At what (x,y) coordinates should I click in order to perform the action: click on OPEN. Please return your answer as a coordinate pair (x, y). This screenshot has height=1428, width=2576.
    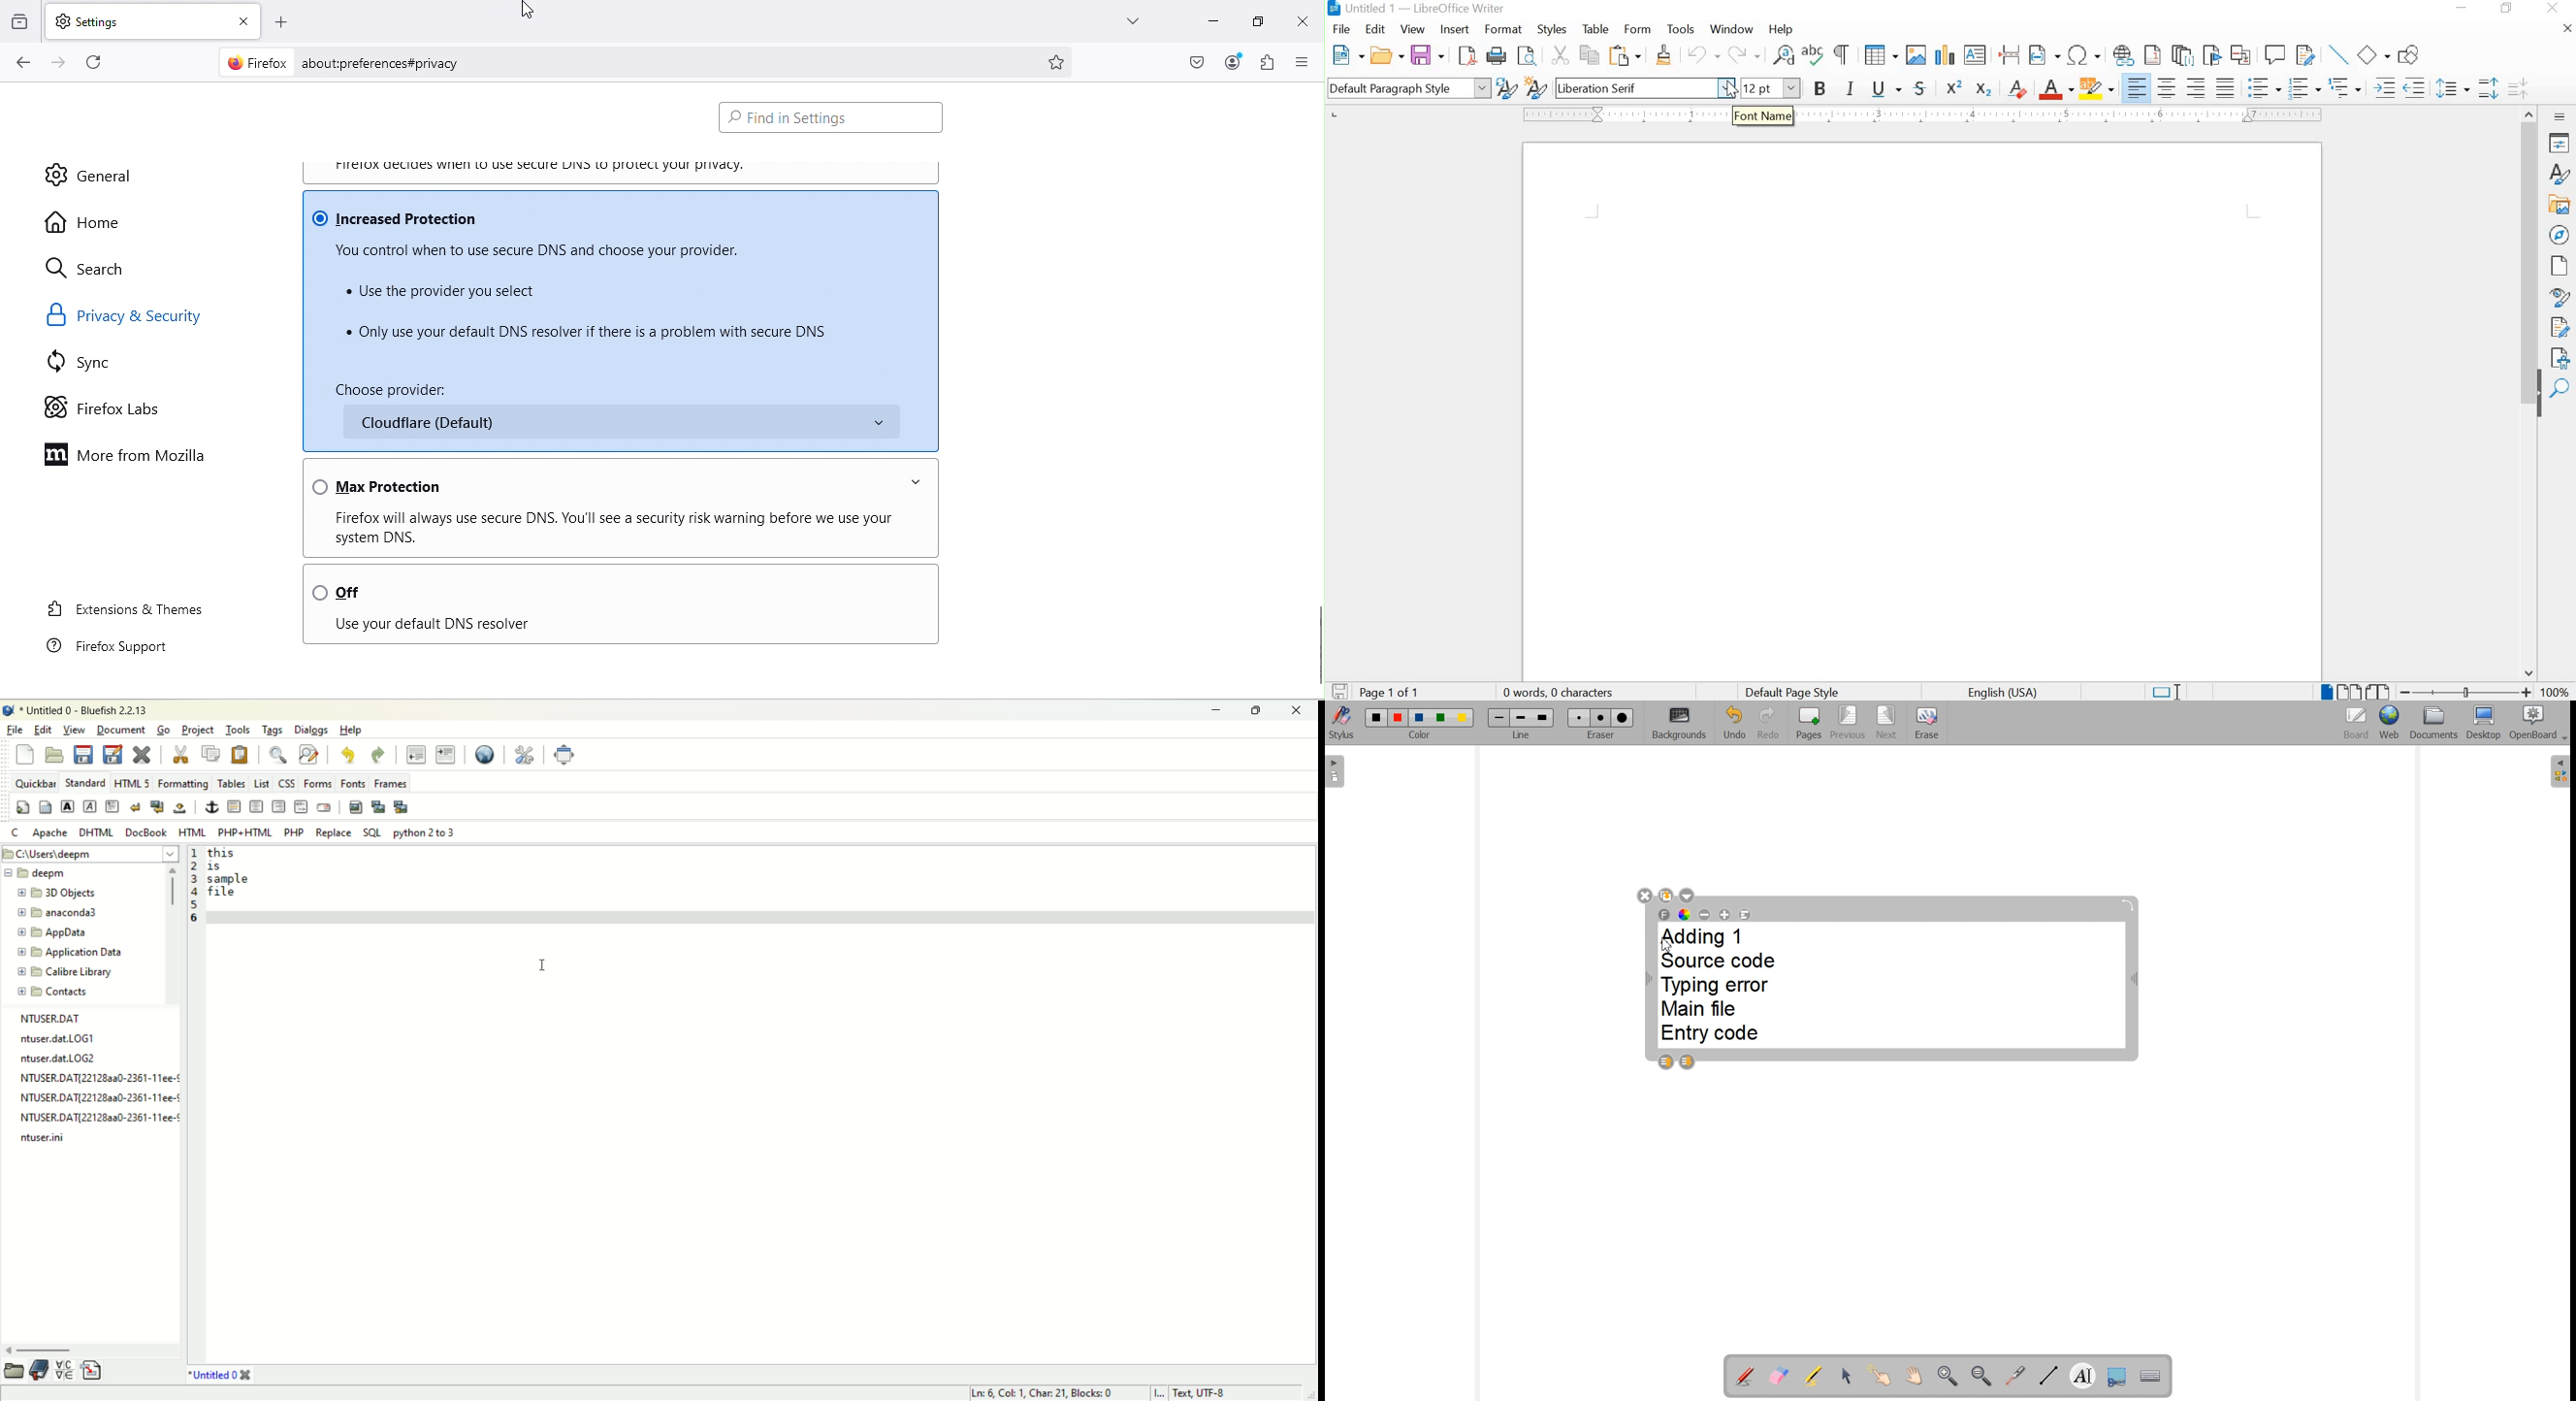
    Looking at the image, I should click on (1386, 55).